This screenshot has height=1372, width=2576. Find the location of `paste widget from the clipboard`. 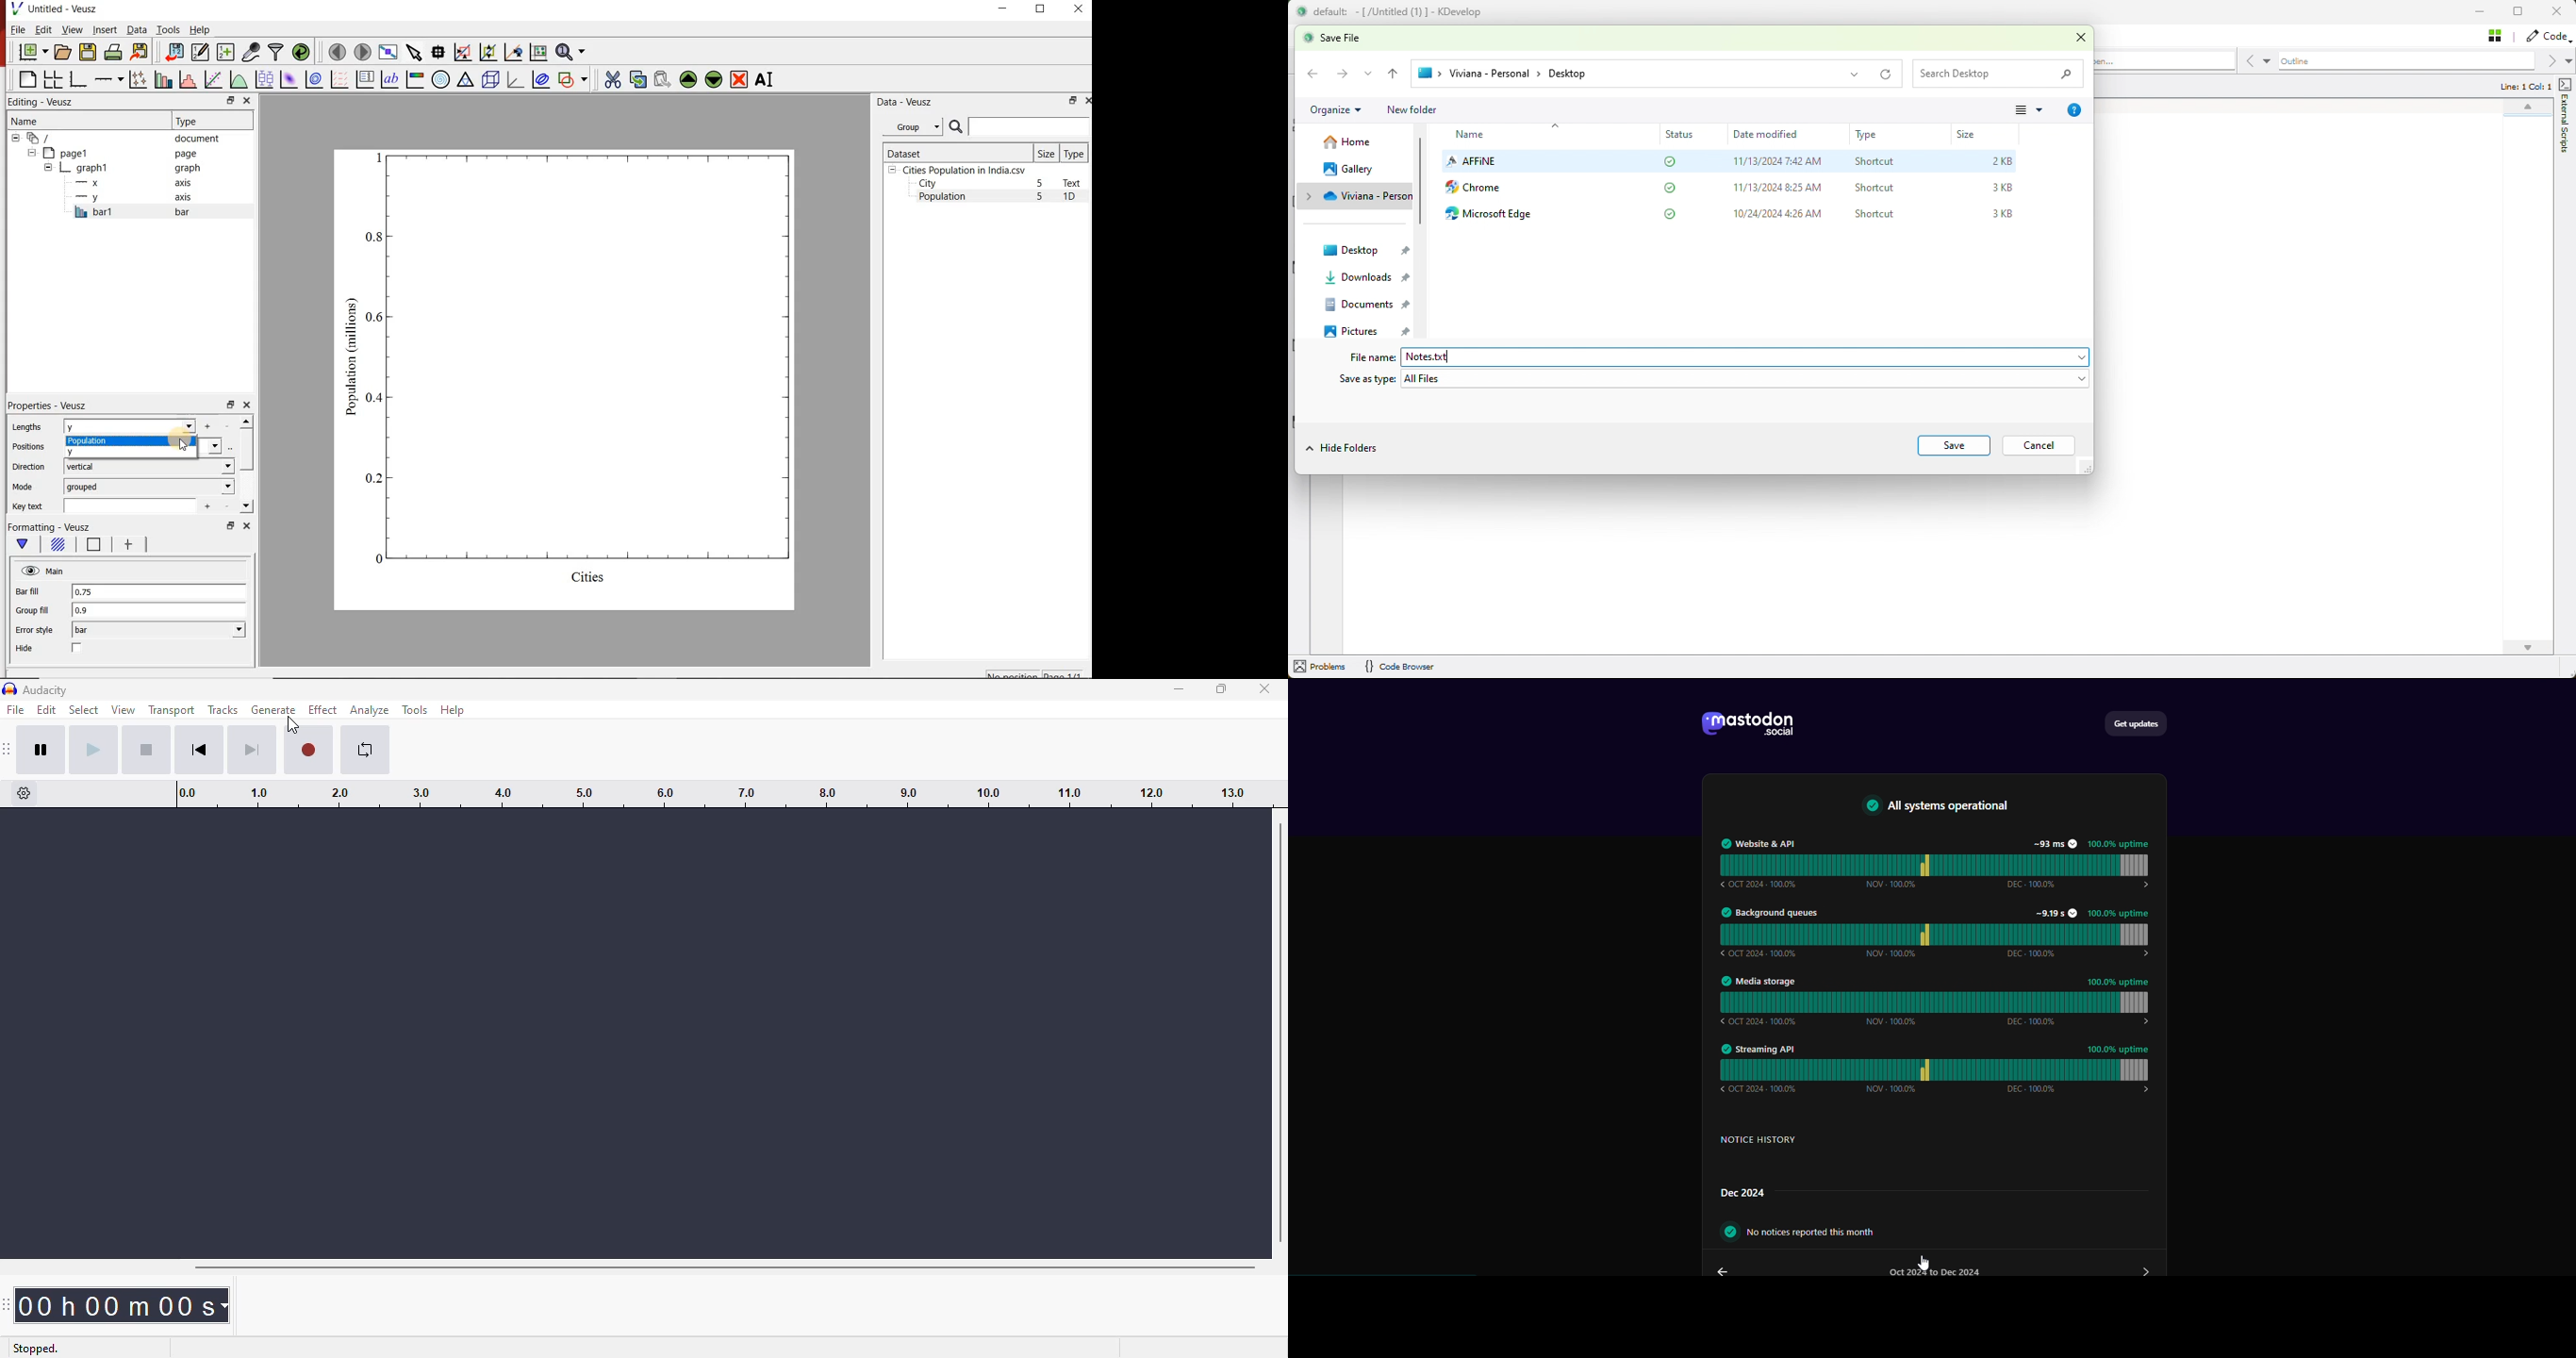

paste widget from the clipboard is located at coordinates (663, 79).